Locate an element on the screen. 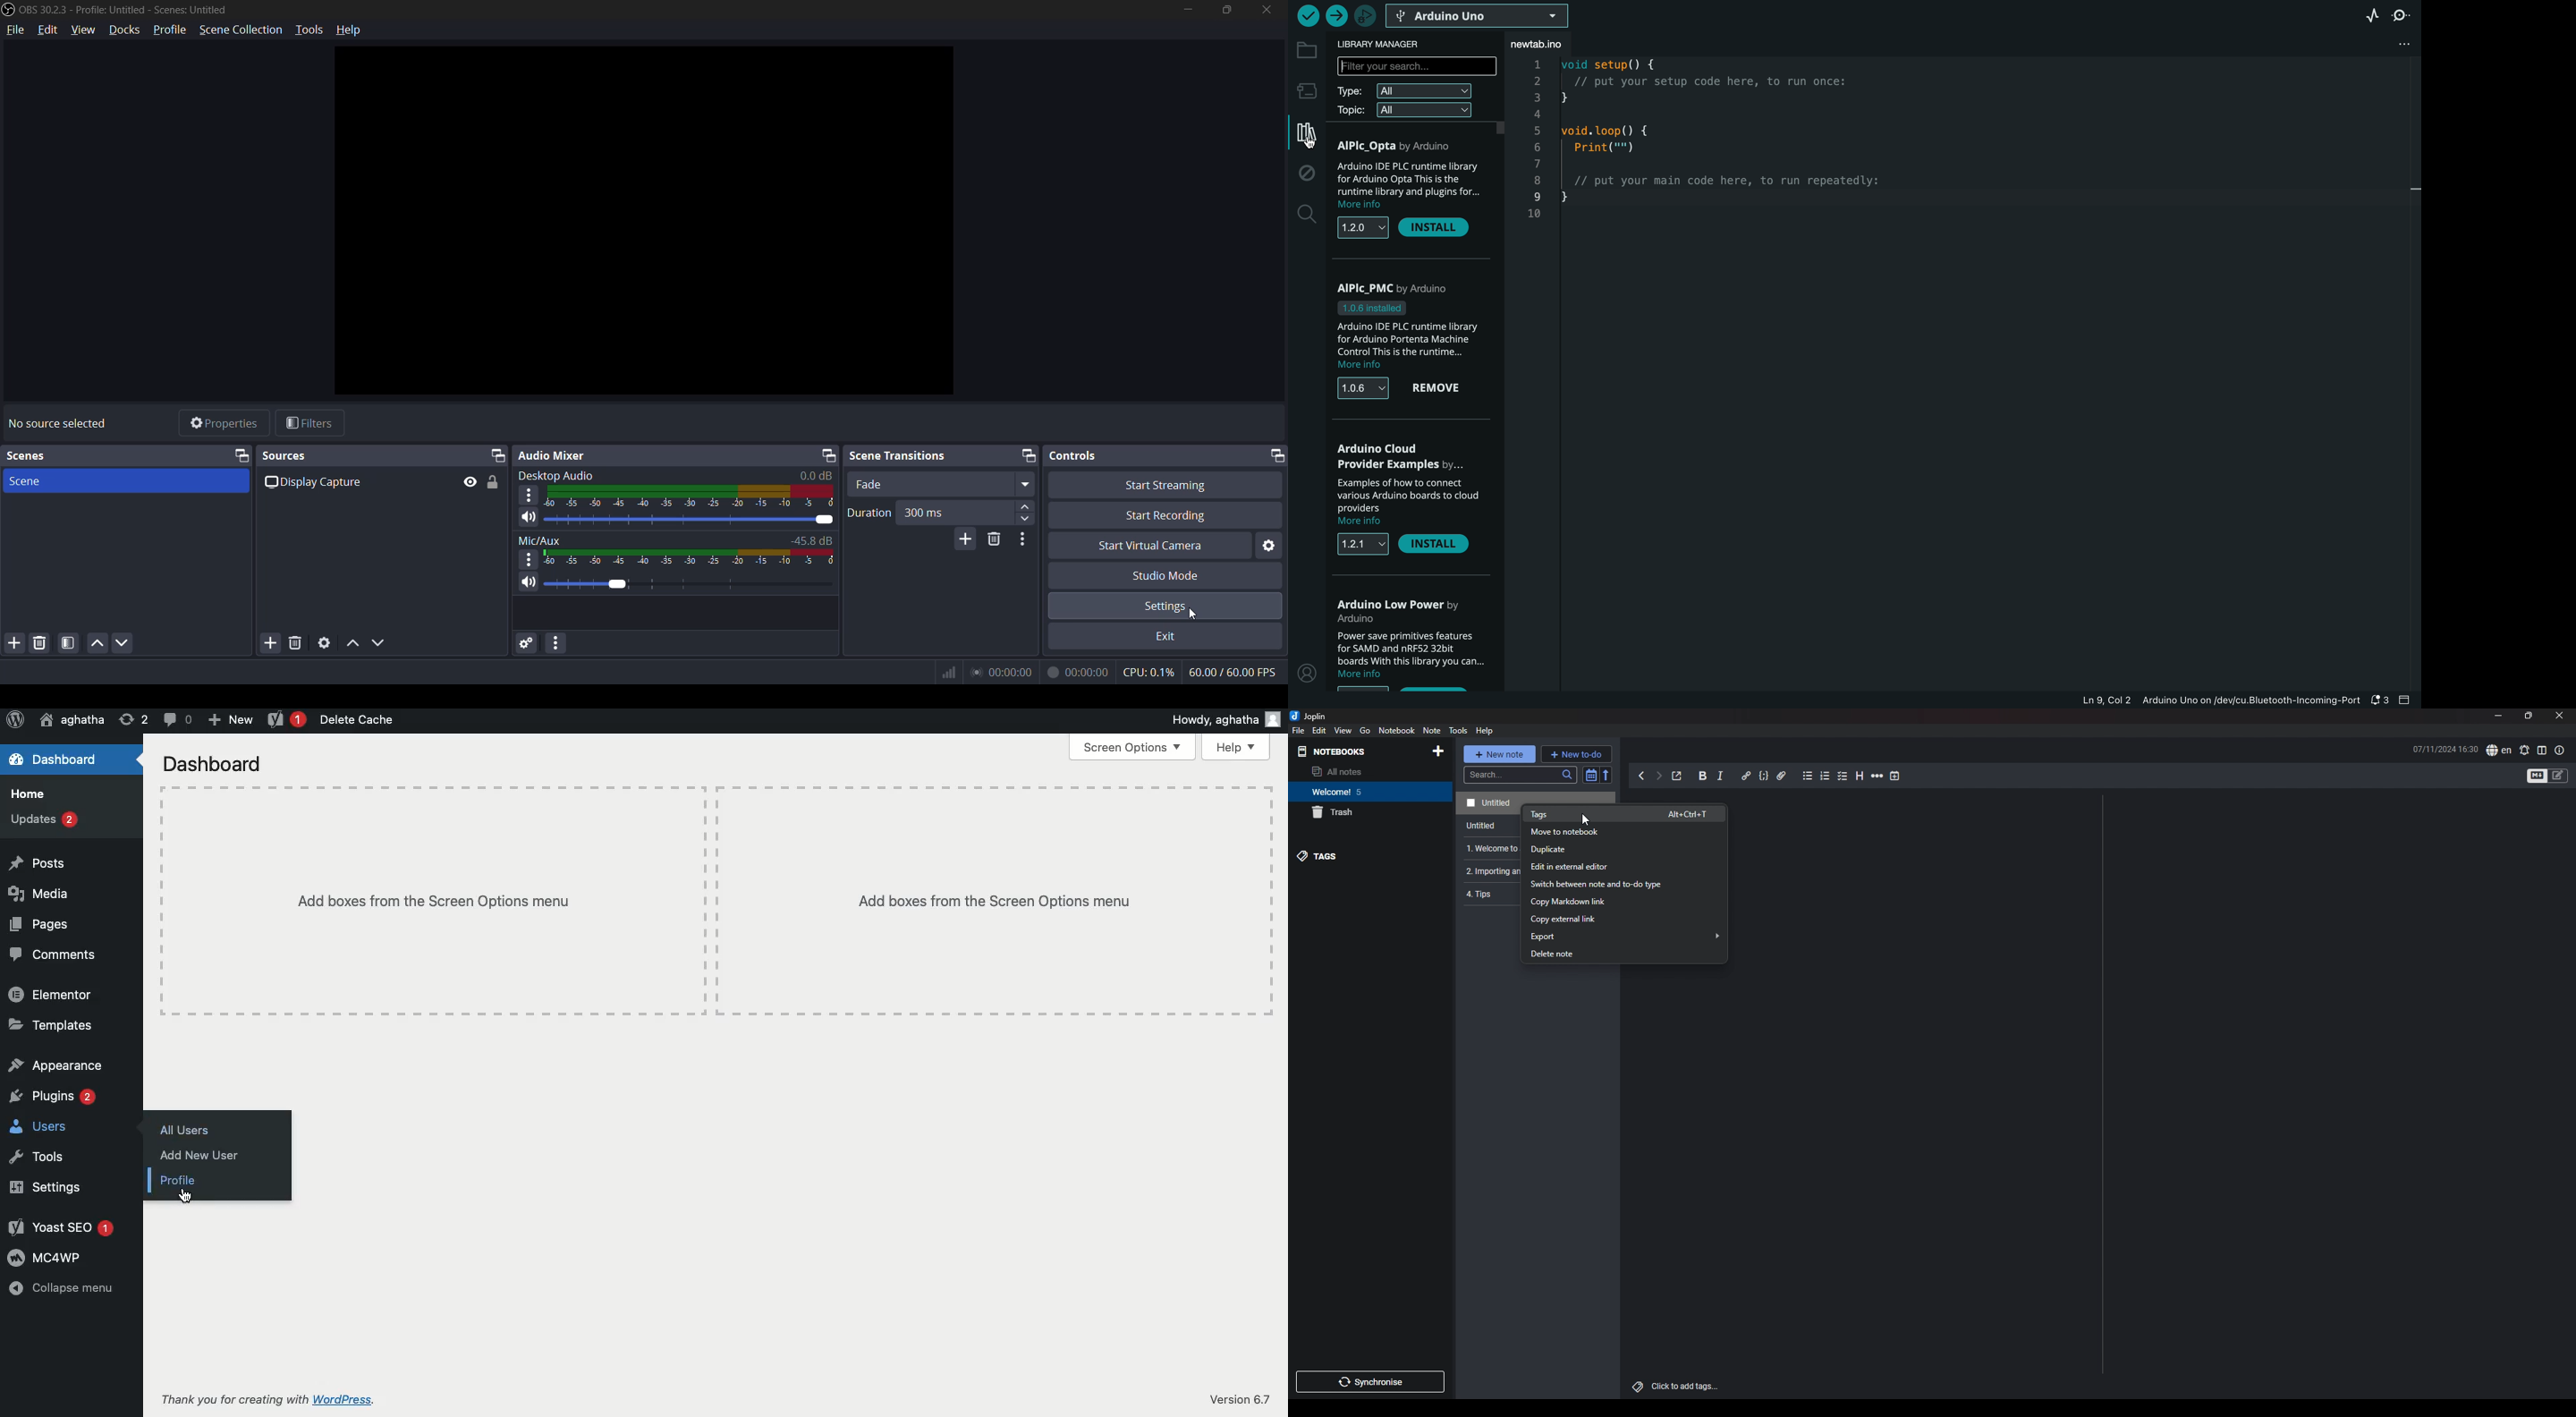 This screenshot has width=2576, height=1428. checkbox is located at coordinates (1843, 776).